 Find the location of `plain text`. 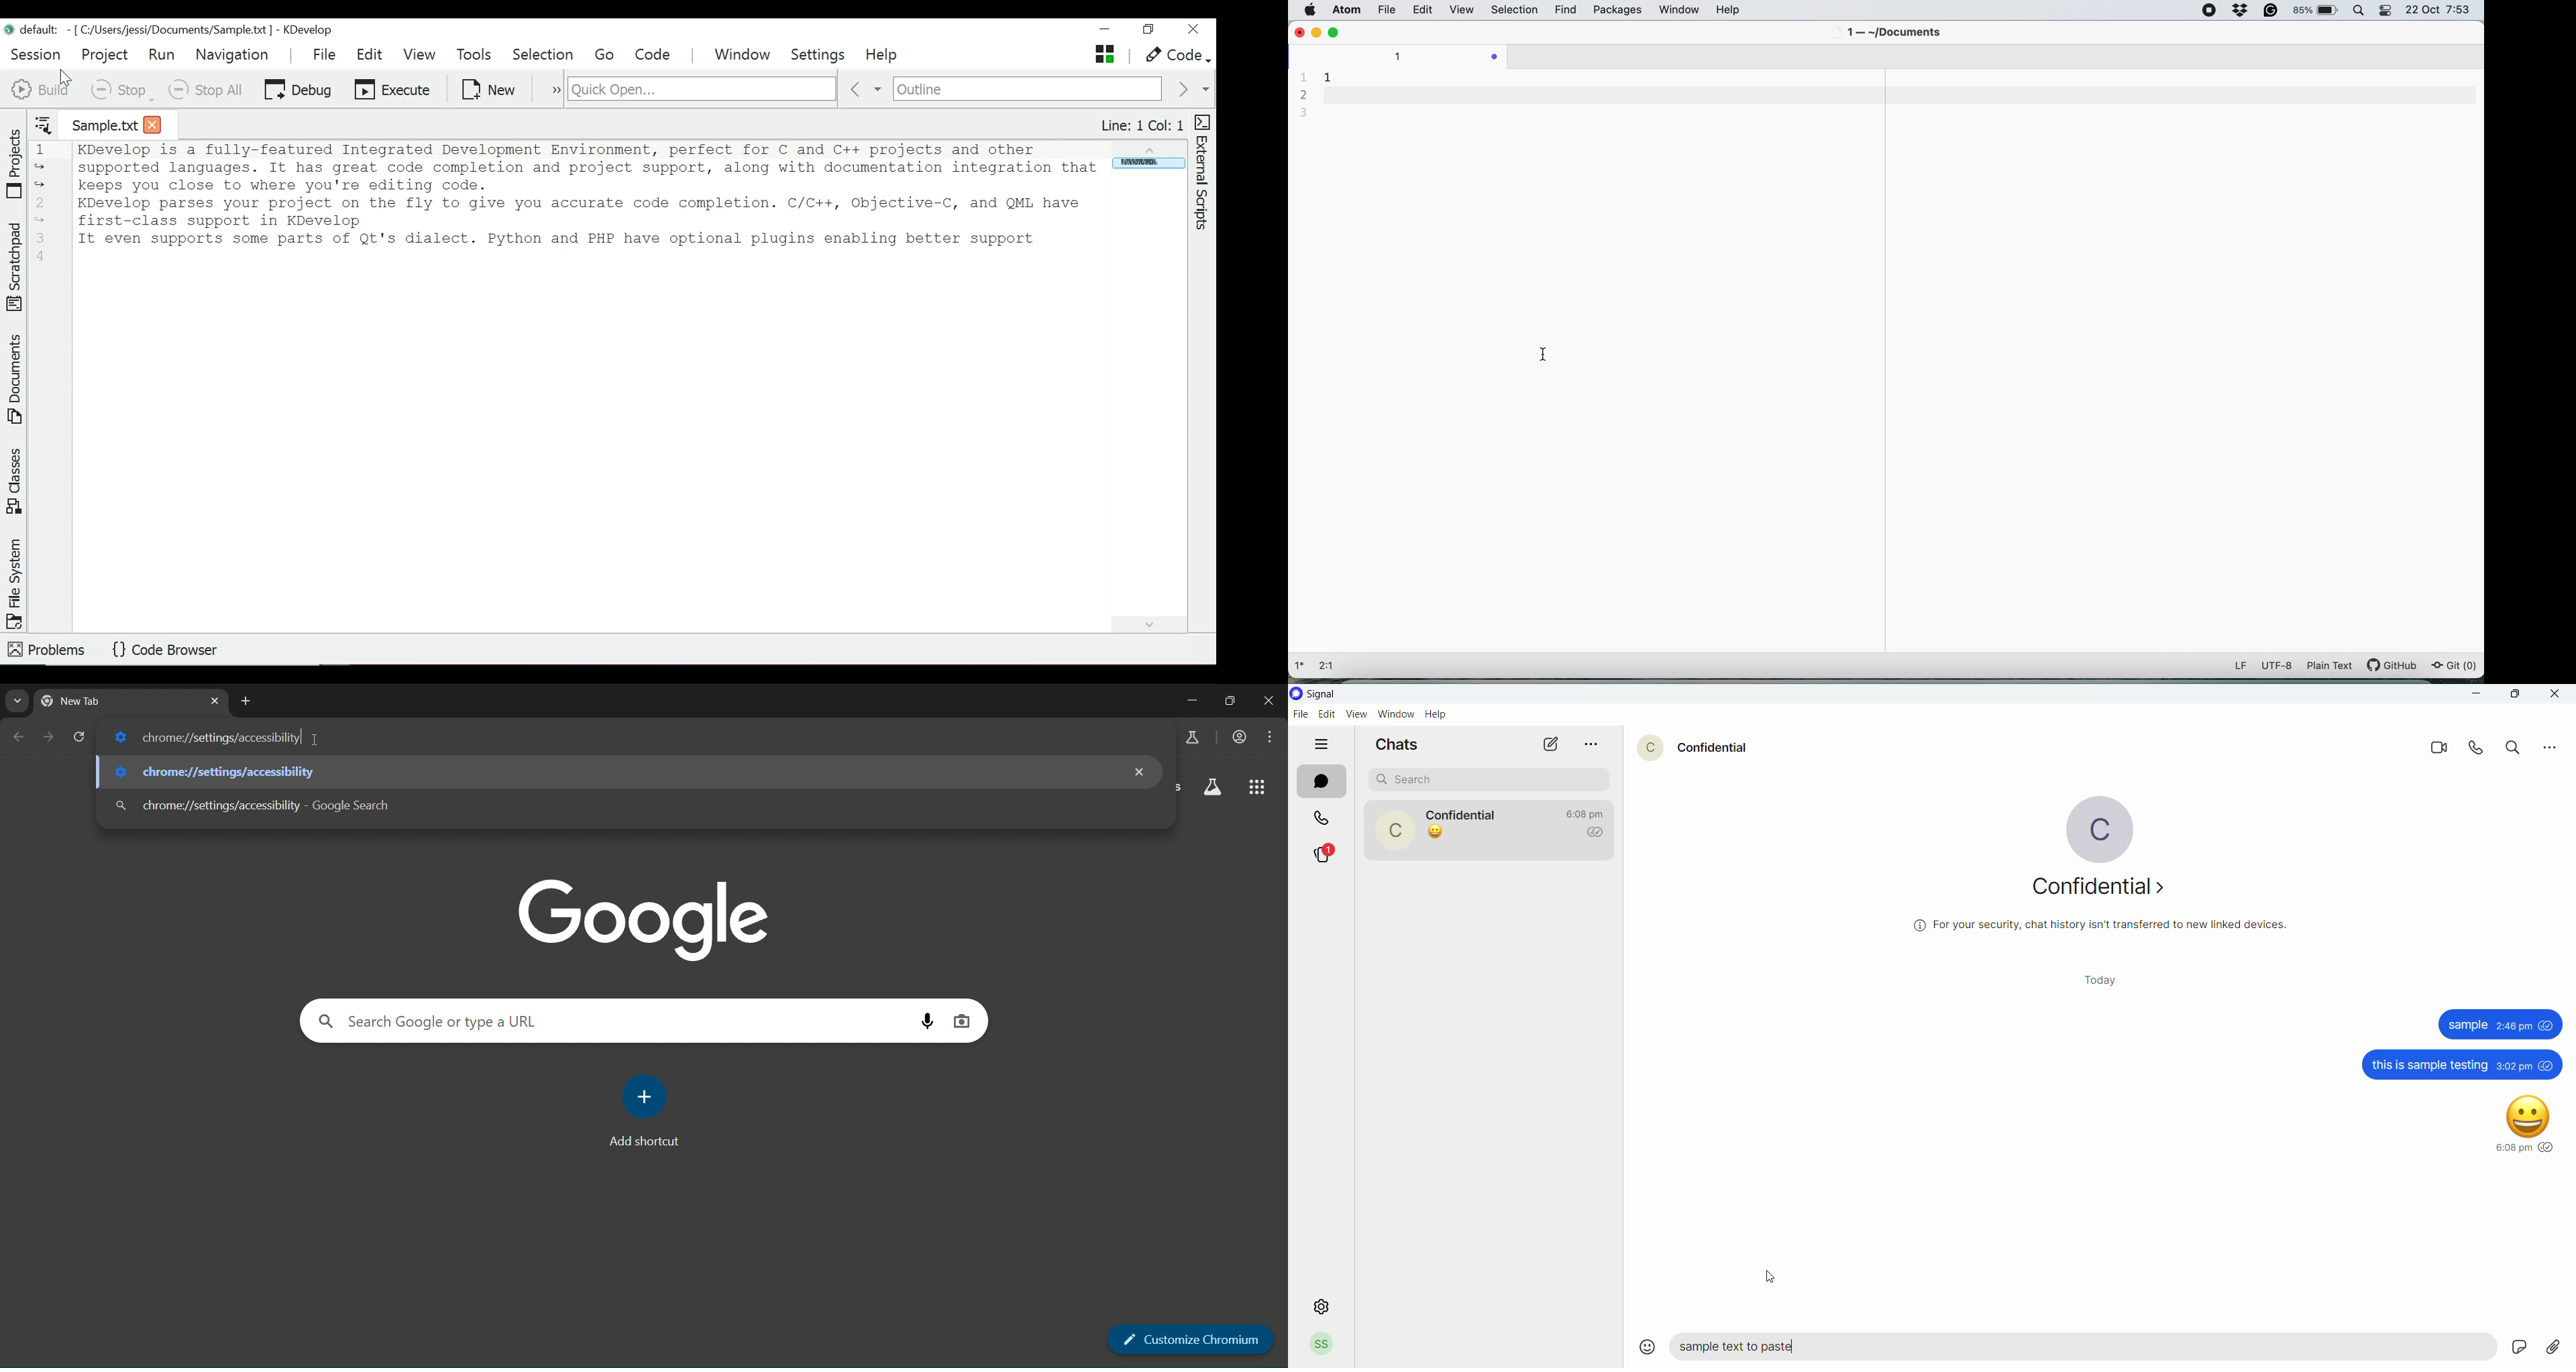

plain text is located at coordinates (2334, 665).